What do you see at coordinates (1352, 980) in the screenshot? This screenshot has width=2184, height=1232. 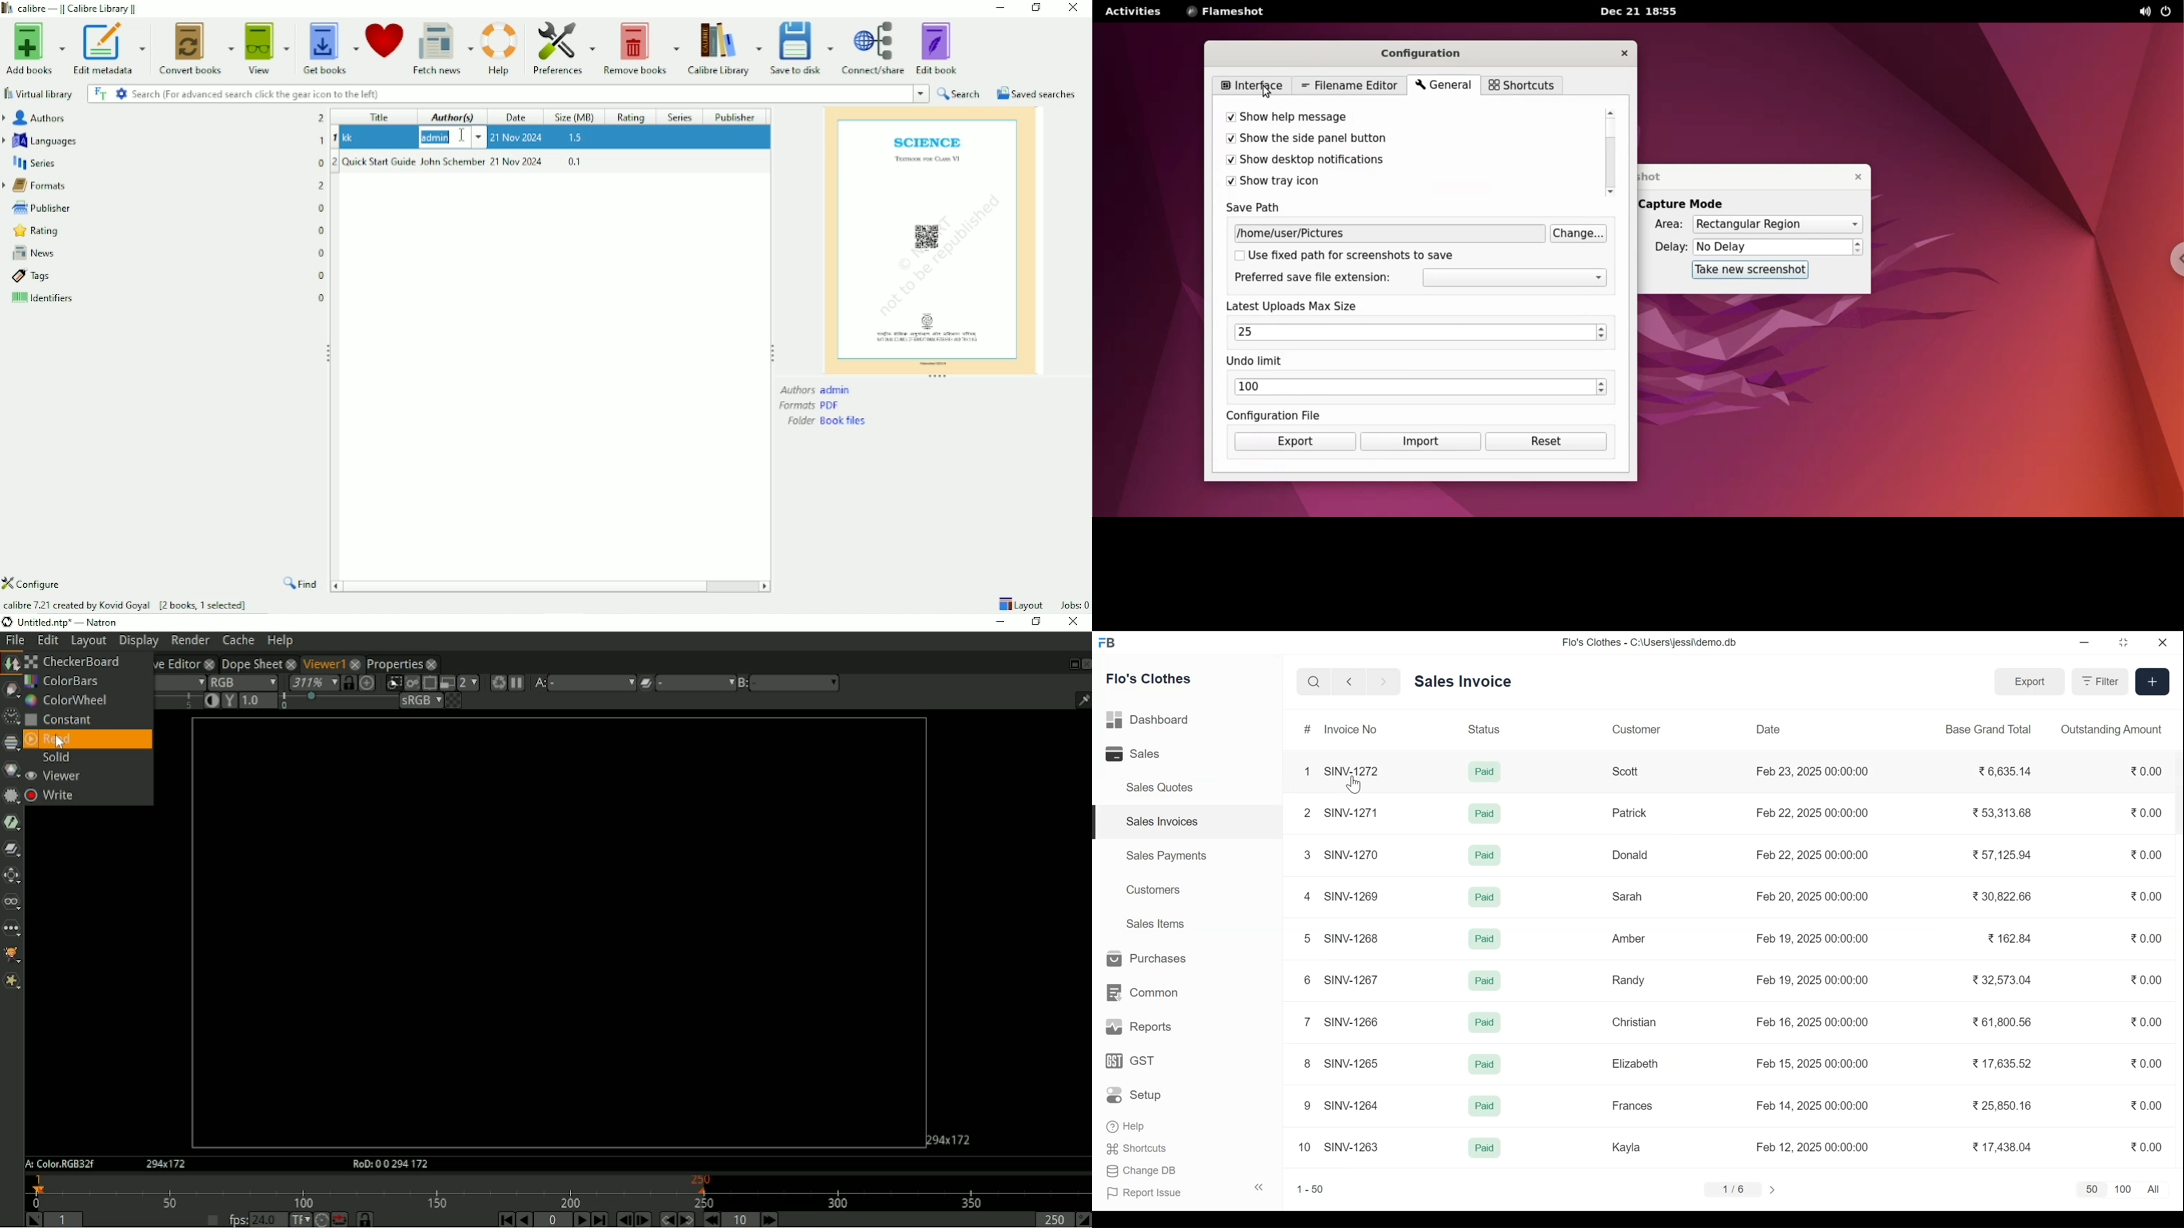 I see `SINV-1267` at bounding box center [1352, 980].